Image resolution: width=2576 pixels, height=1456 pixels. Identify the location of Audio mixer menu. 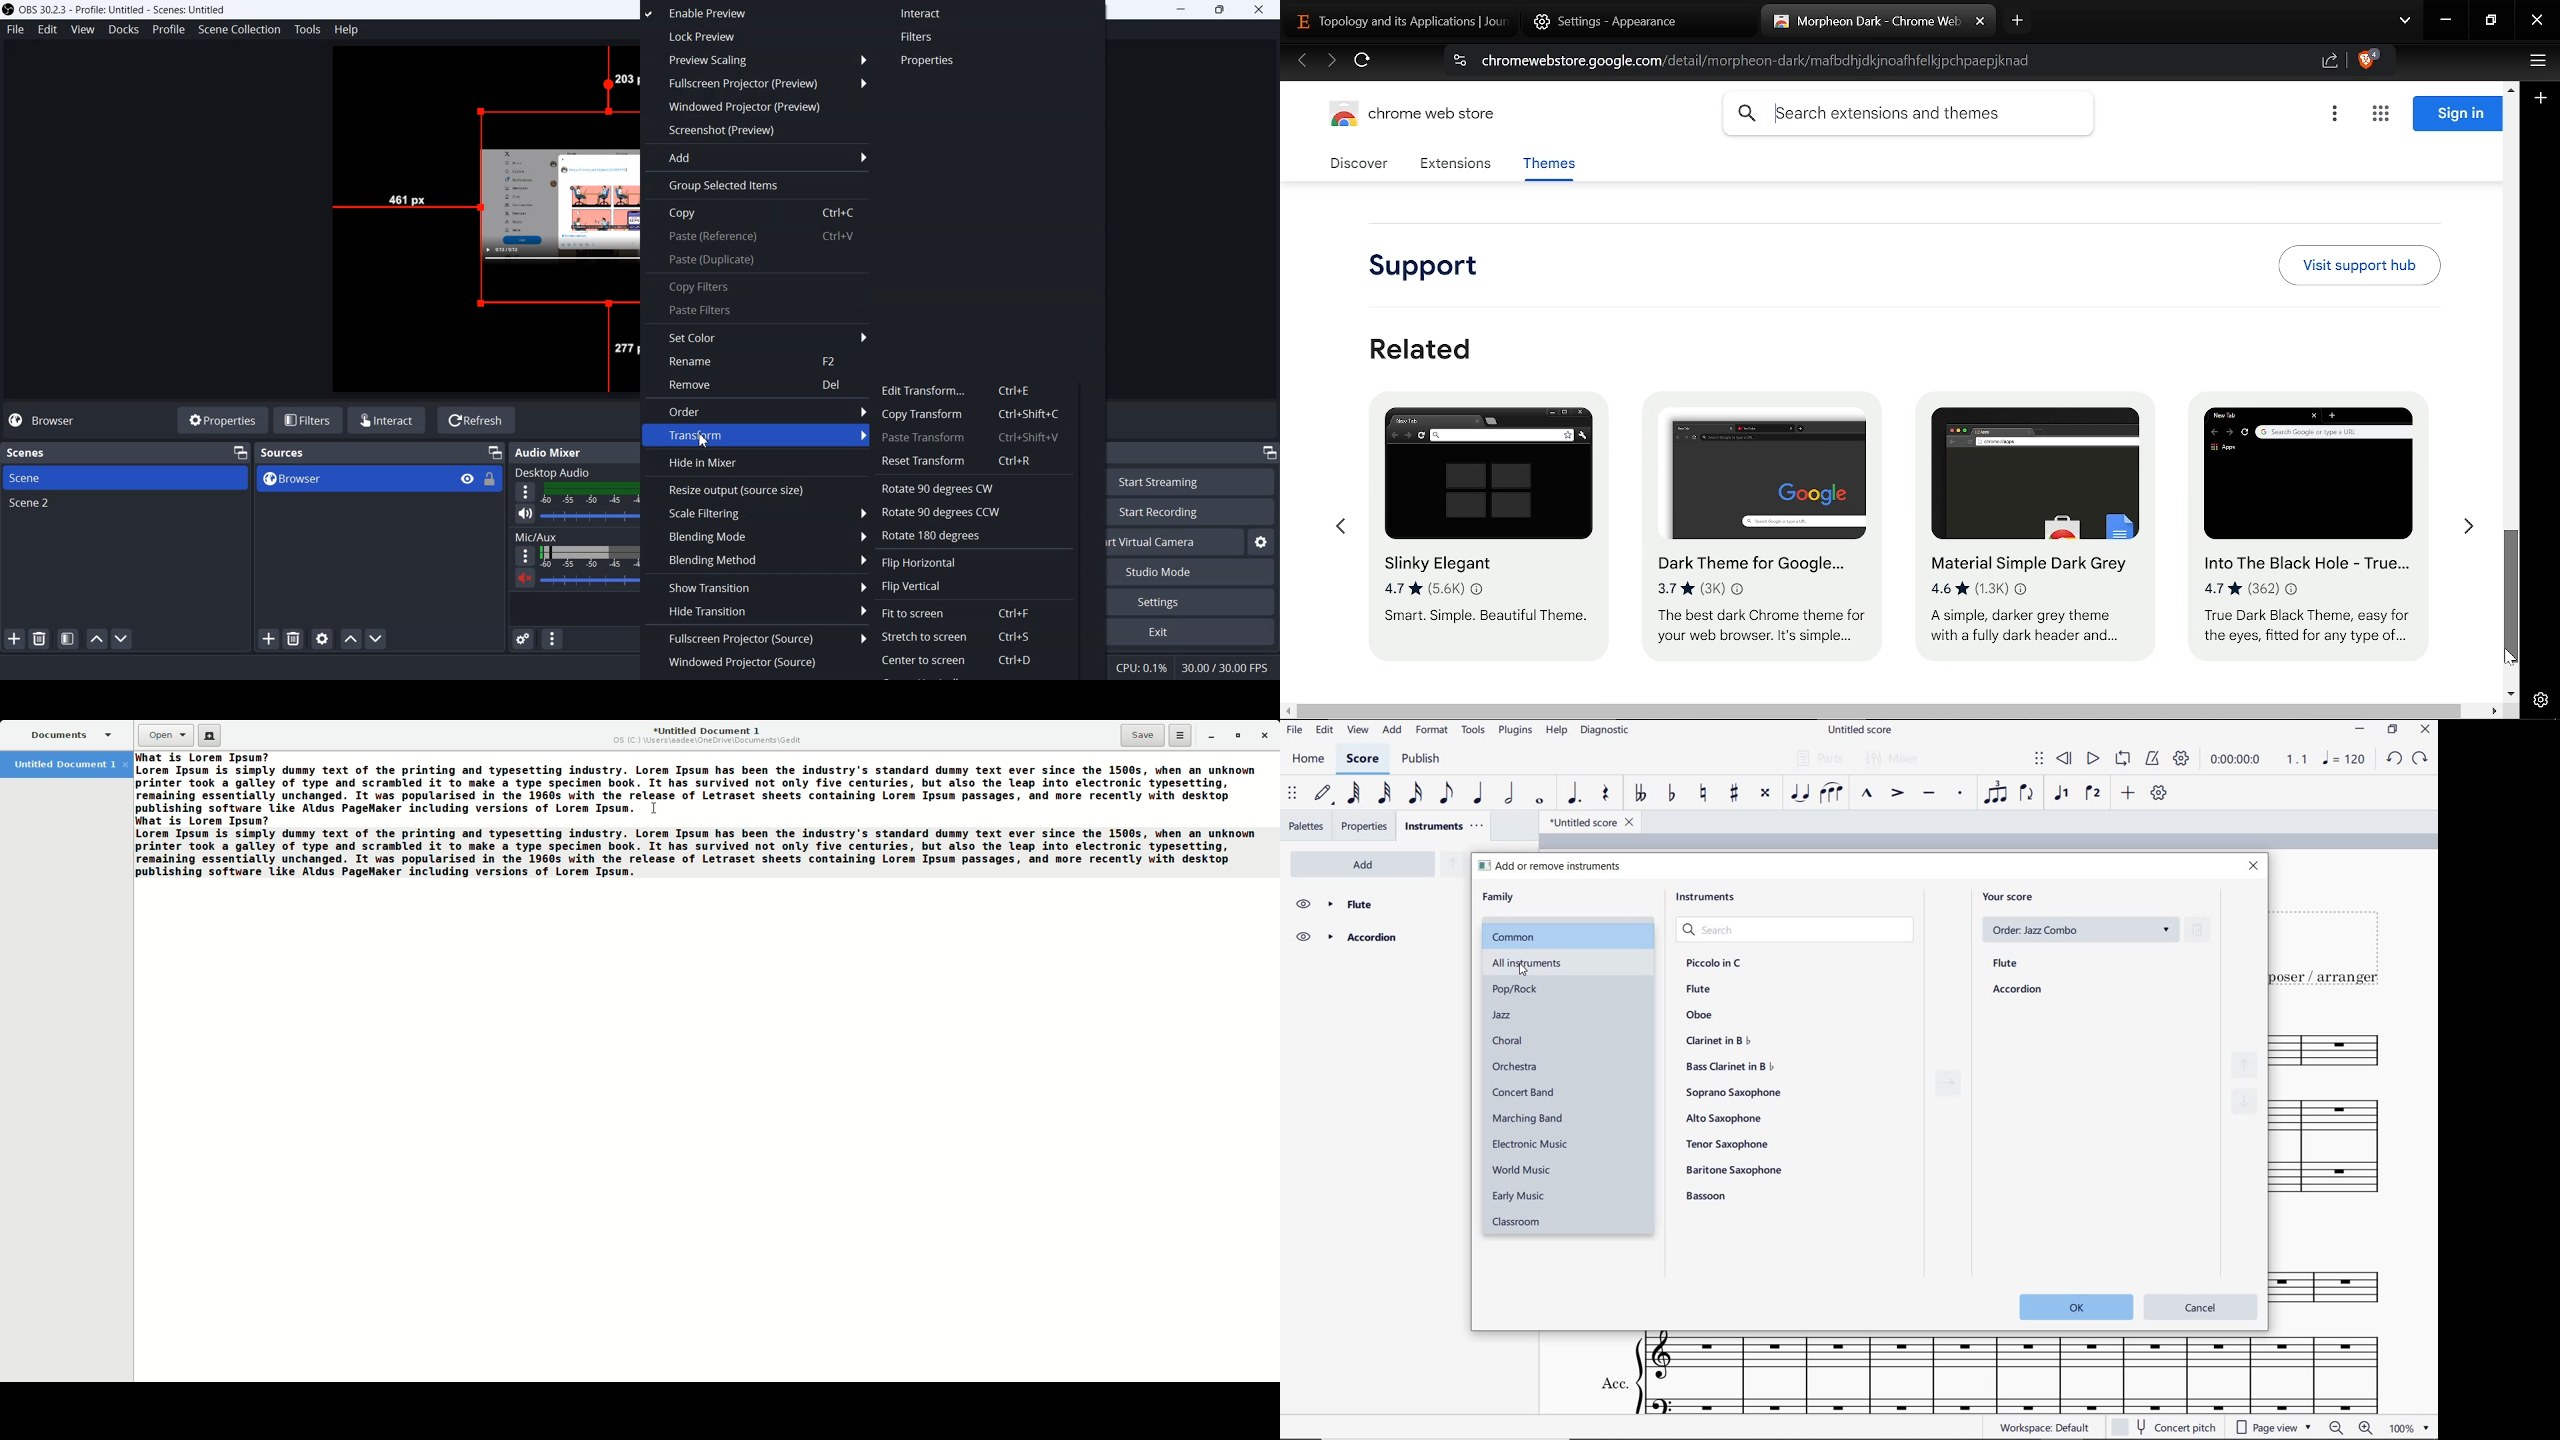
(551, 639).